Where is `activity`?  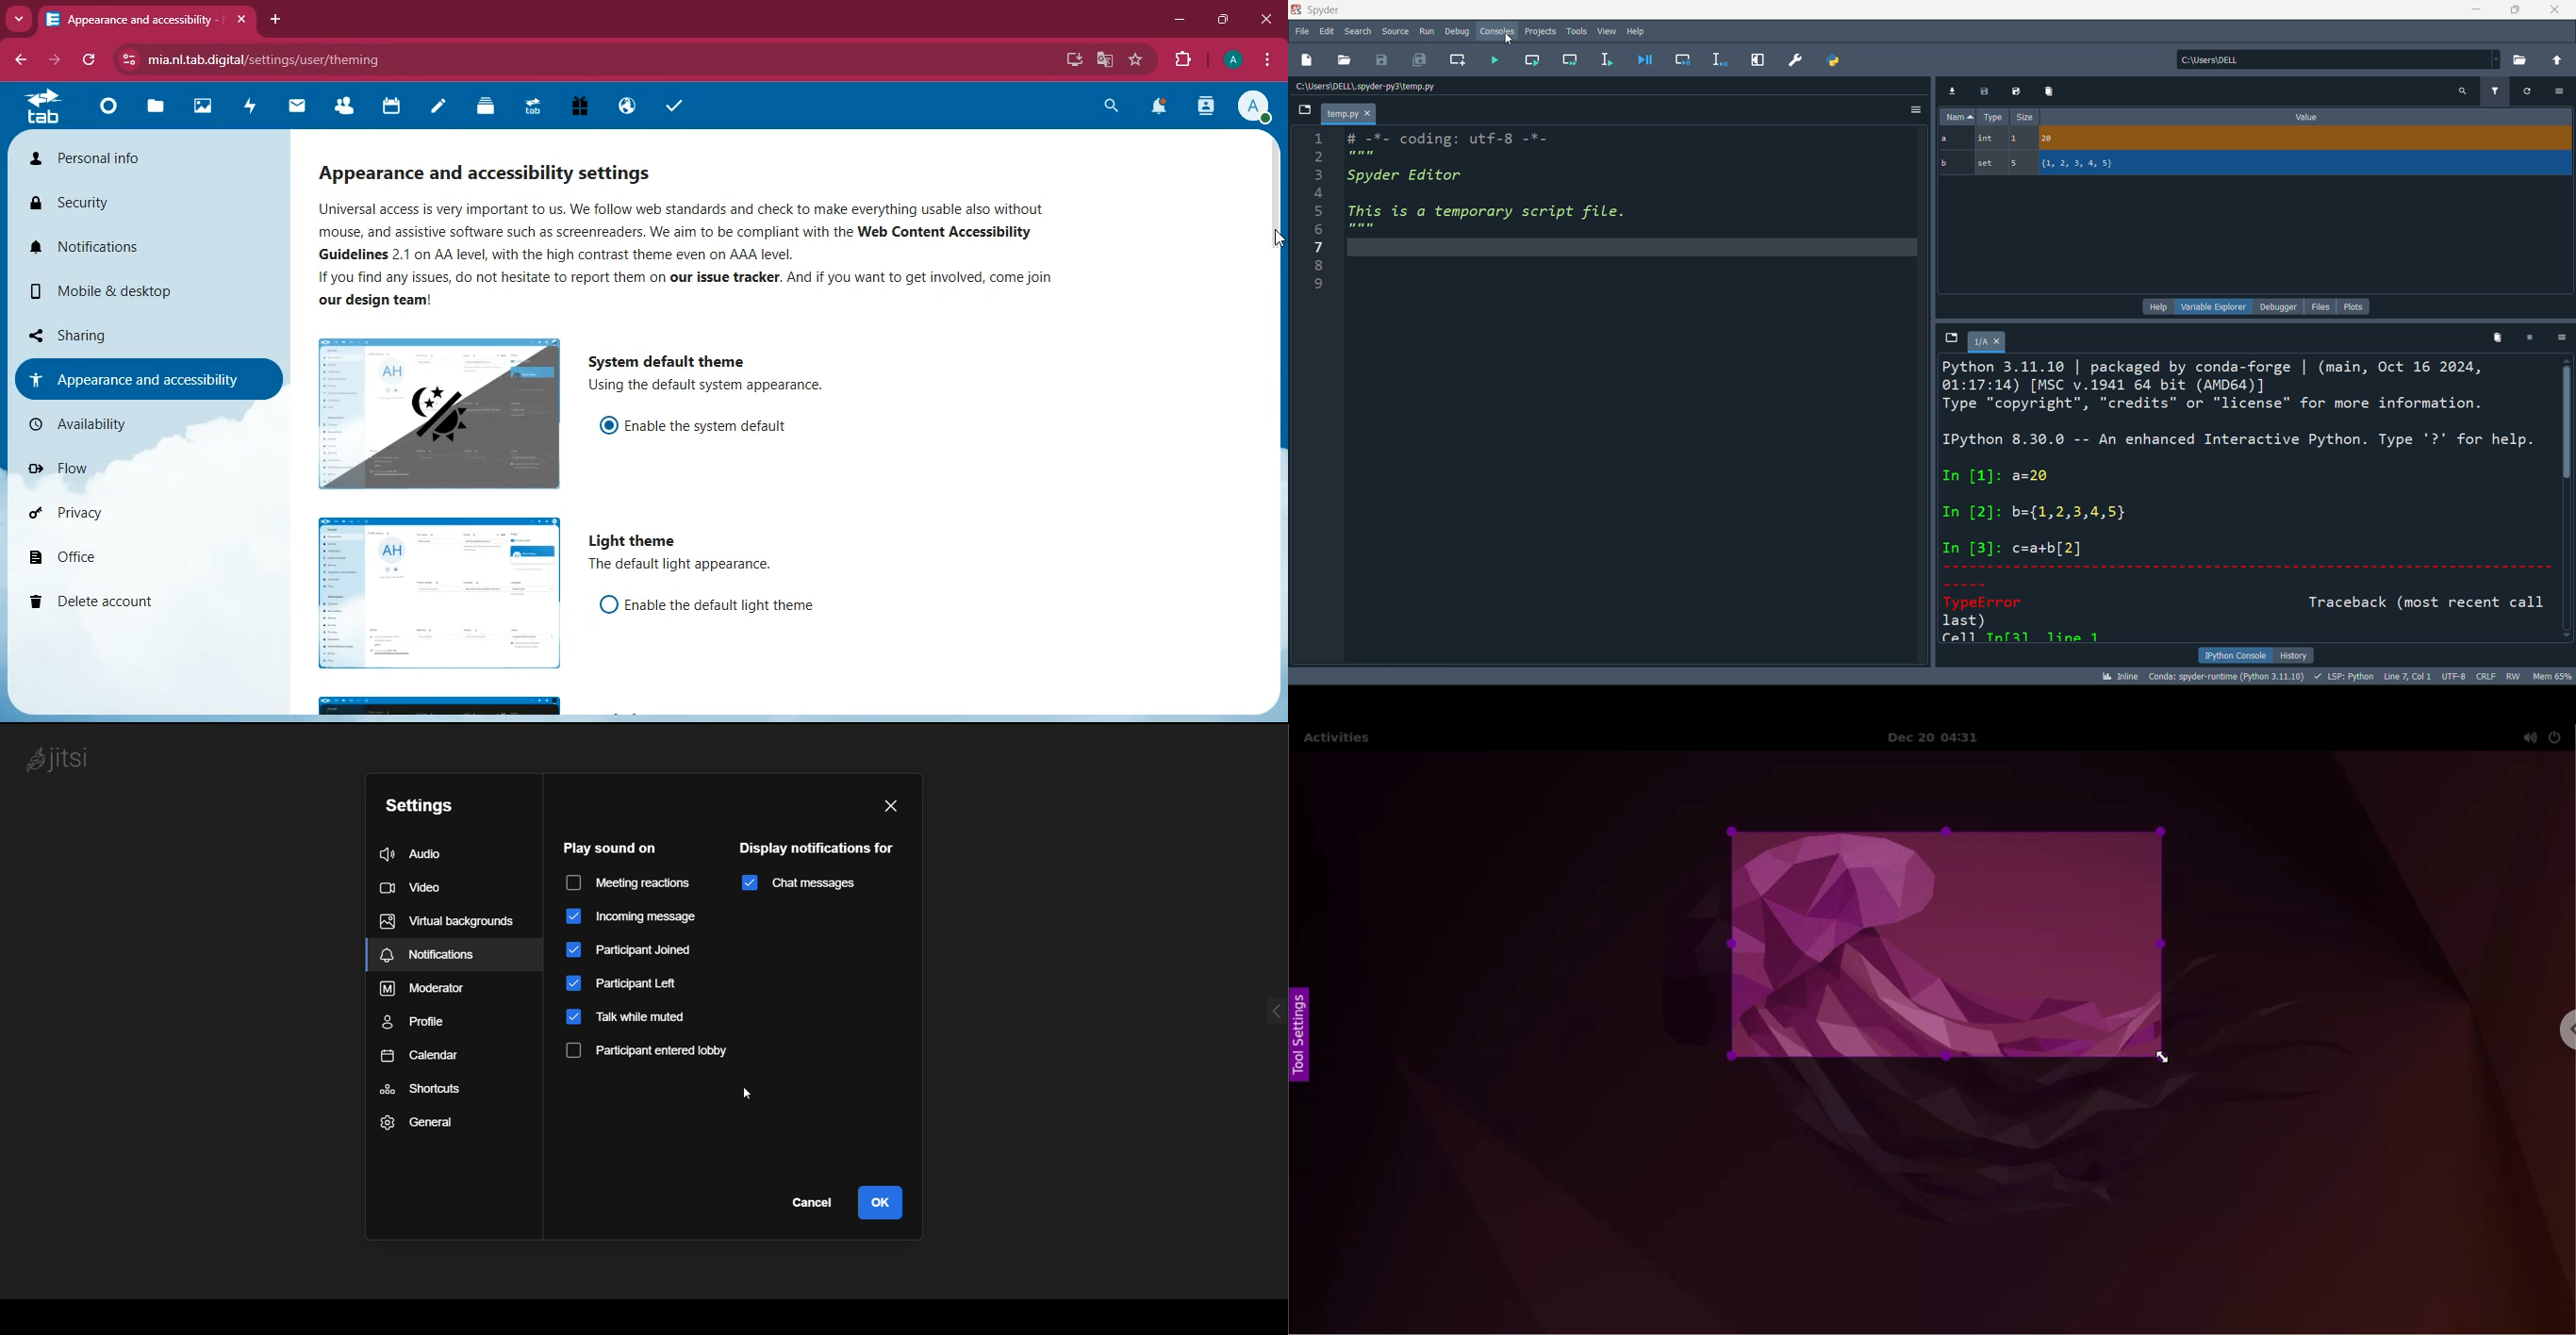
activity is located at coordinates (255, 107).